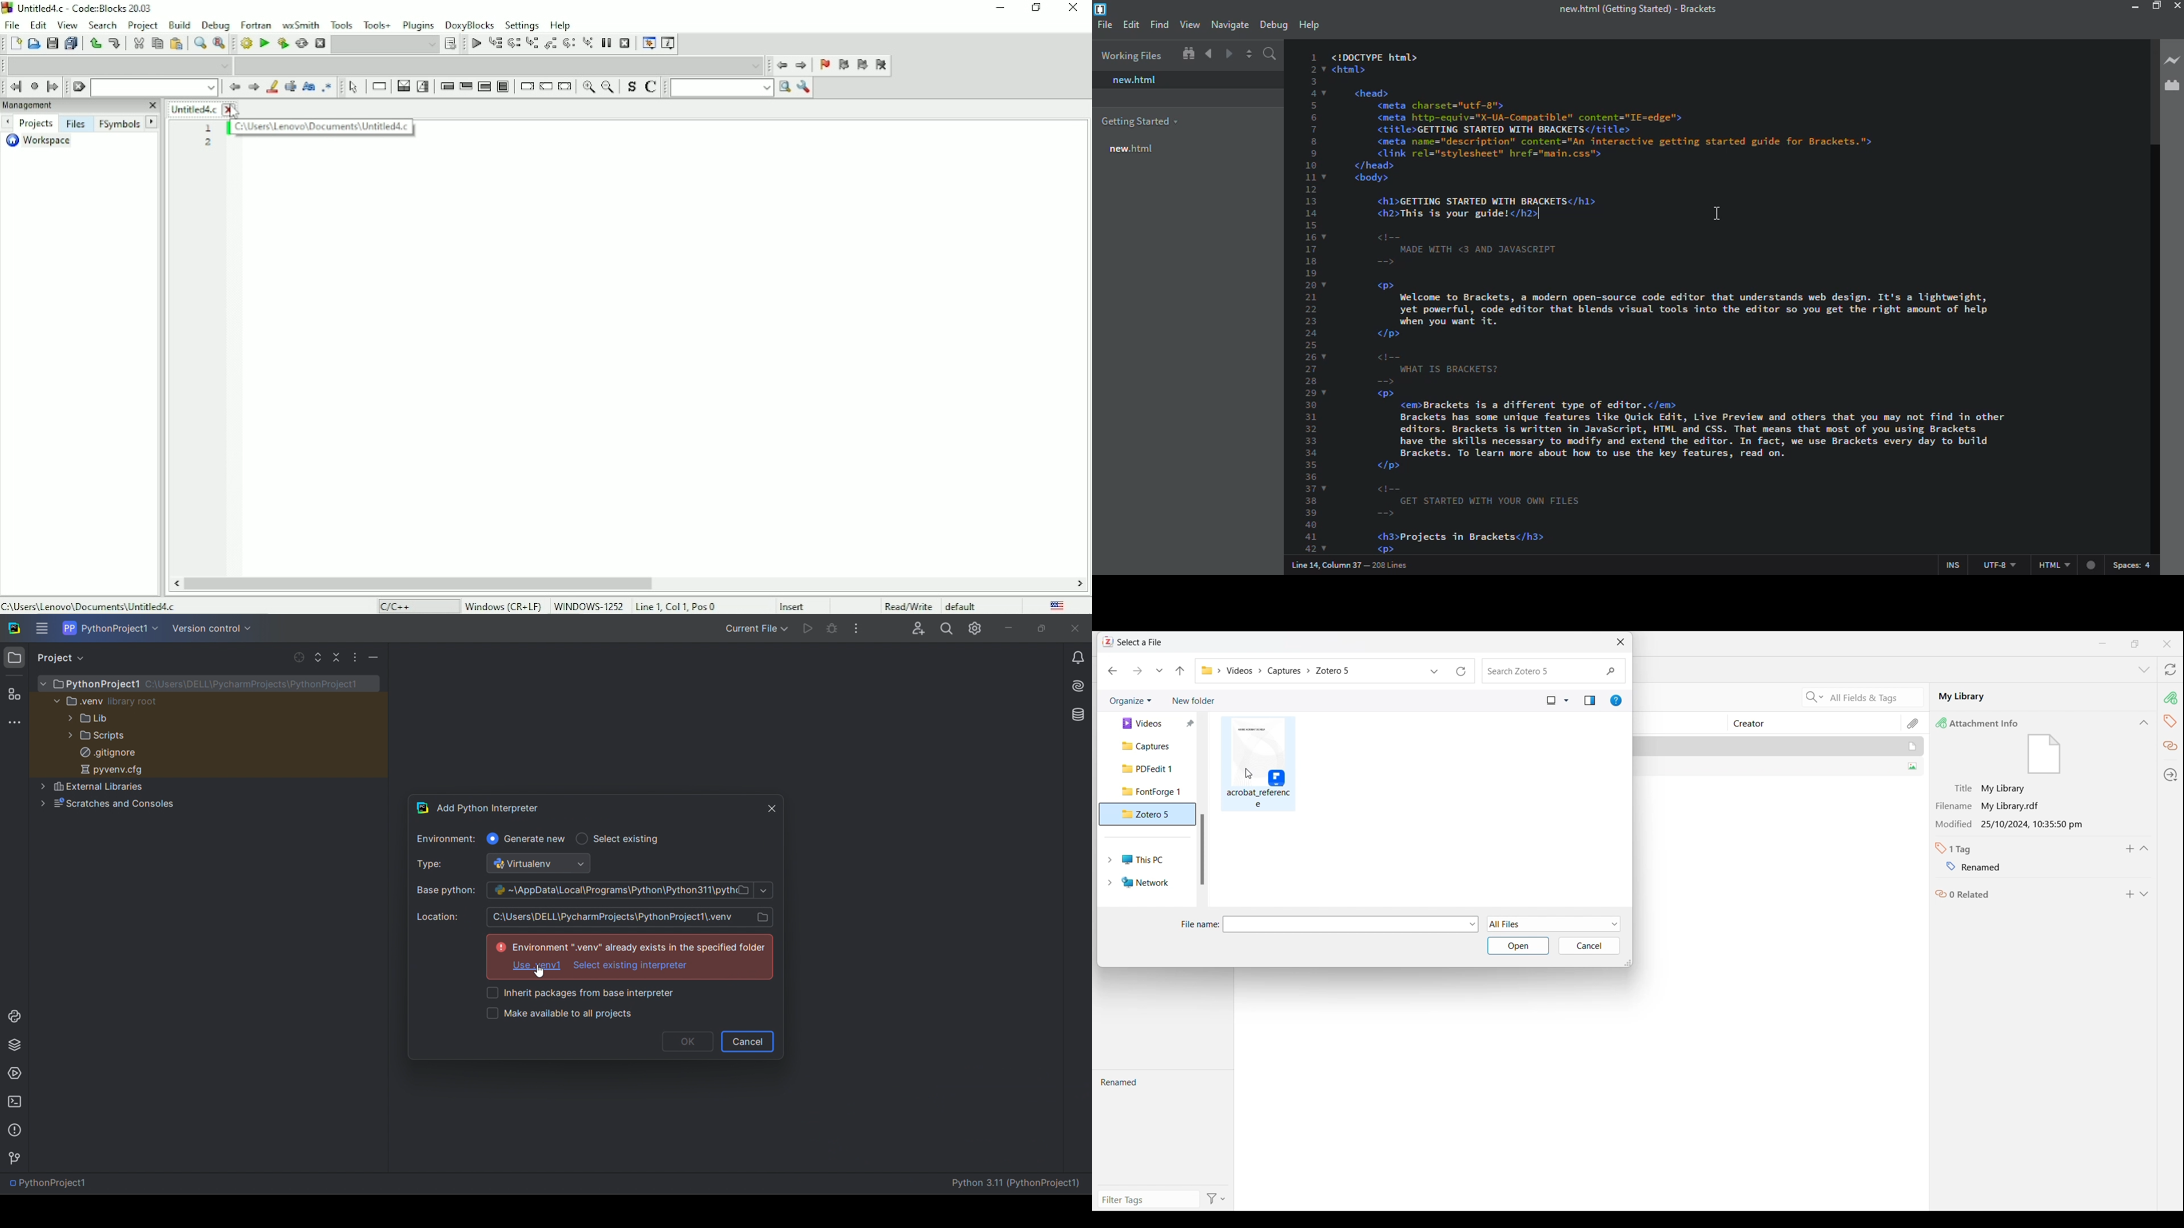 This screenshot has width=2184, height=1232. Describe the element at coordinates (1060, 605) in the screenshot. I see `Language` at that location.